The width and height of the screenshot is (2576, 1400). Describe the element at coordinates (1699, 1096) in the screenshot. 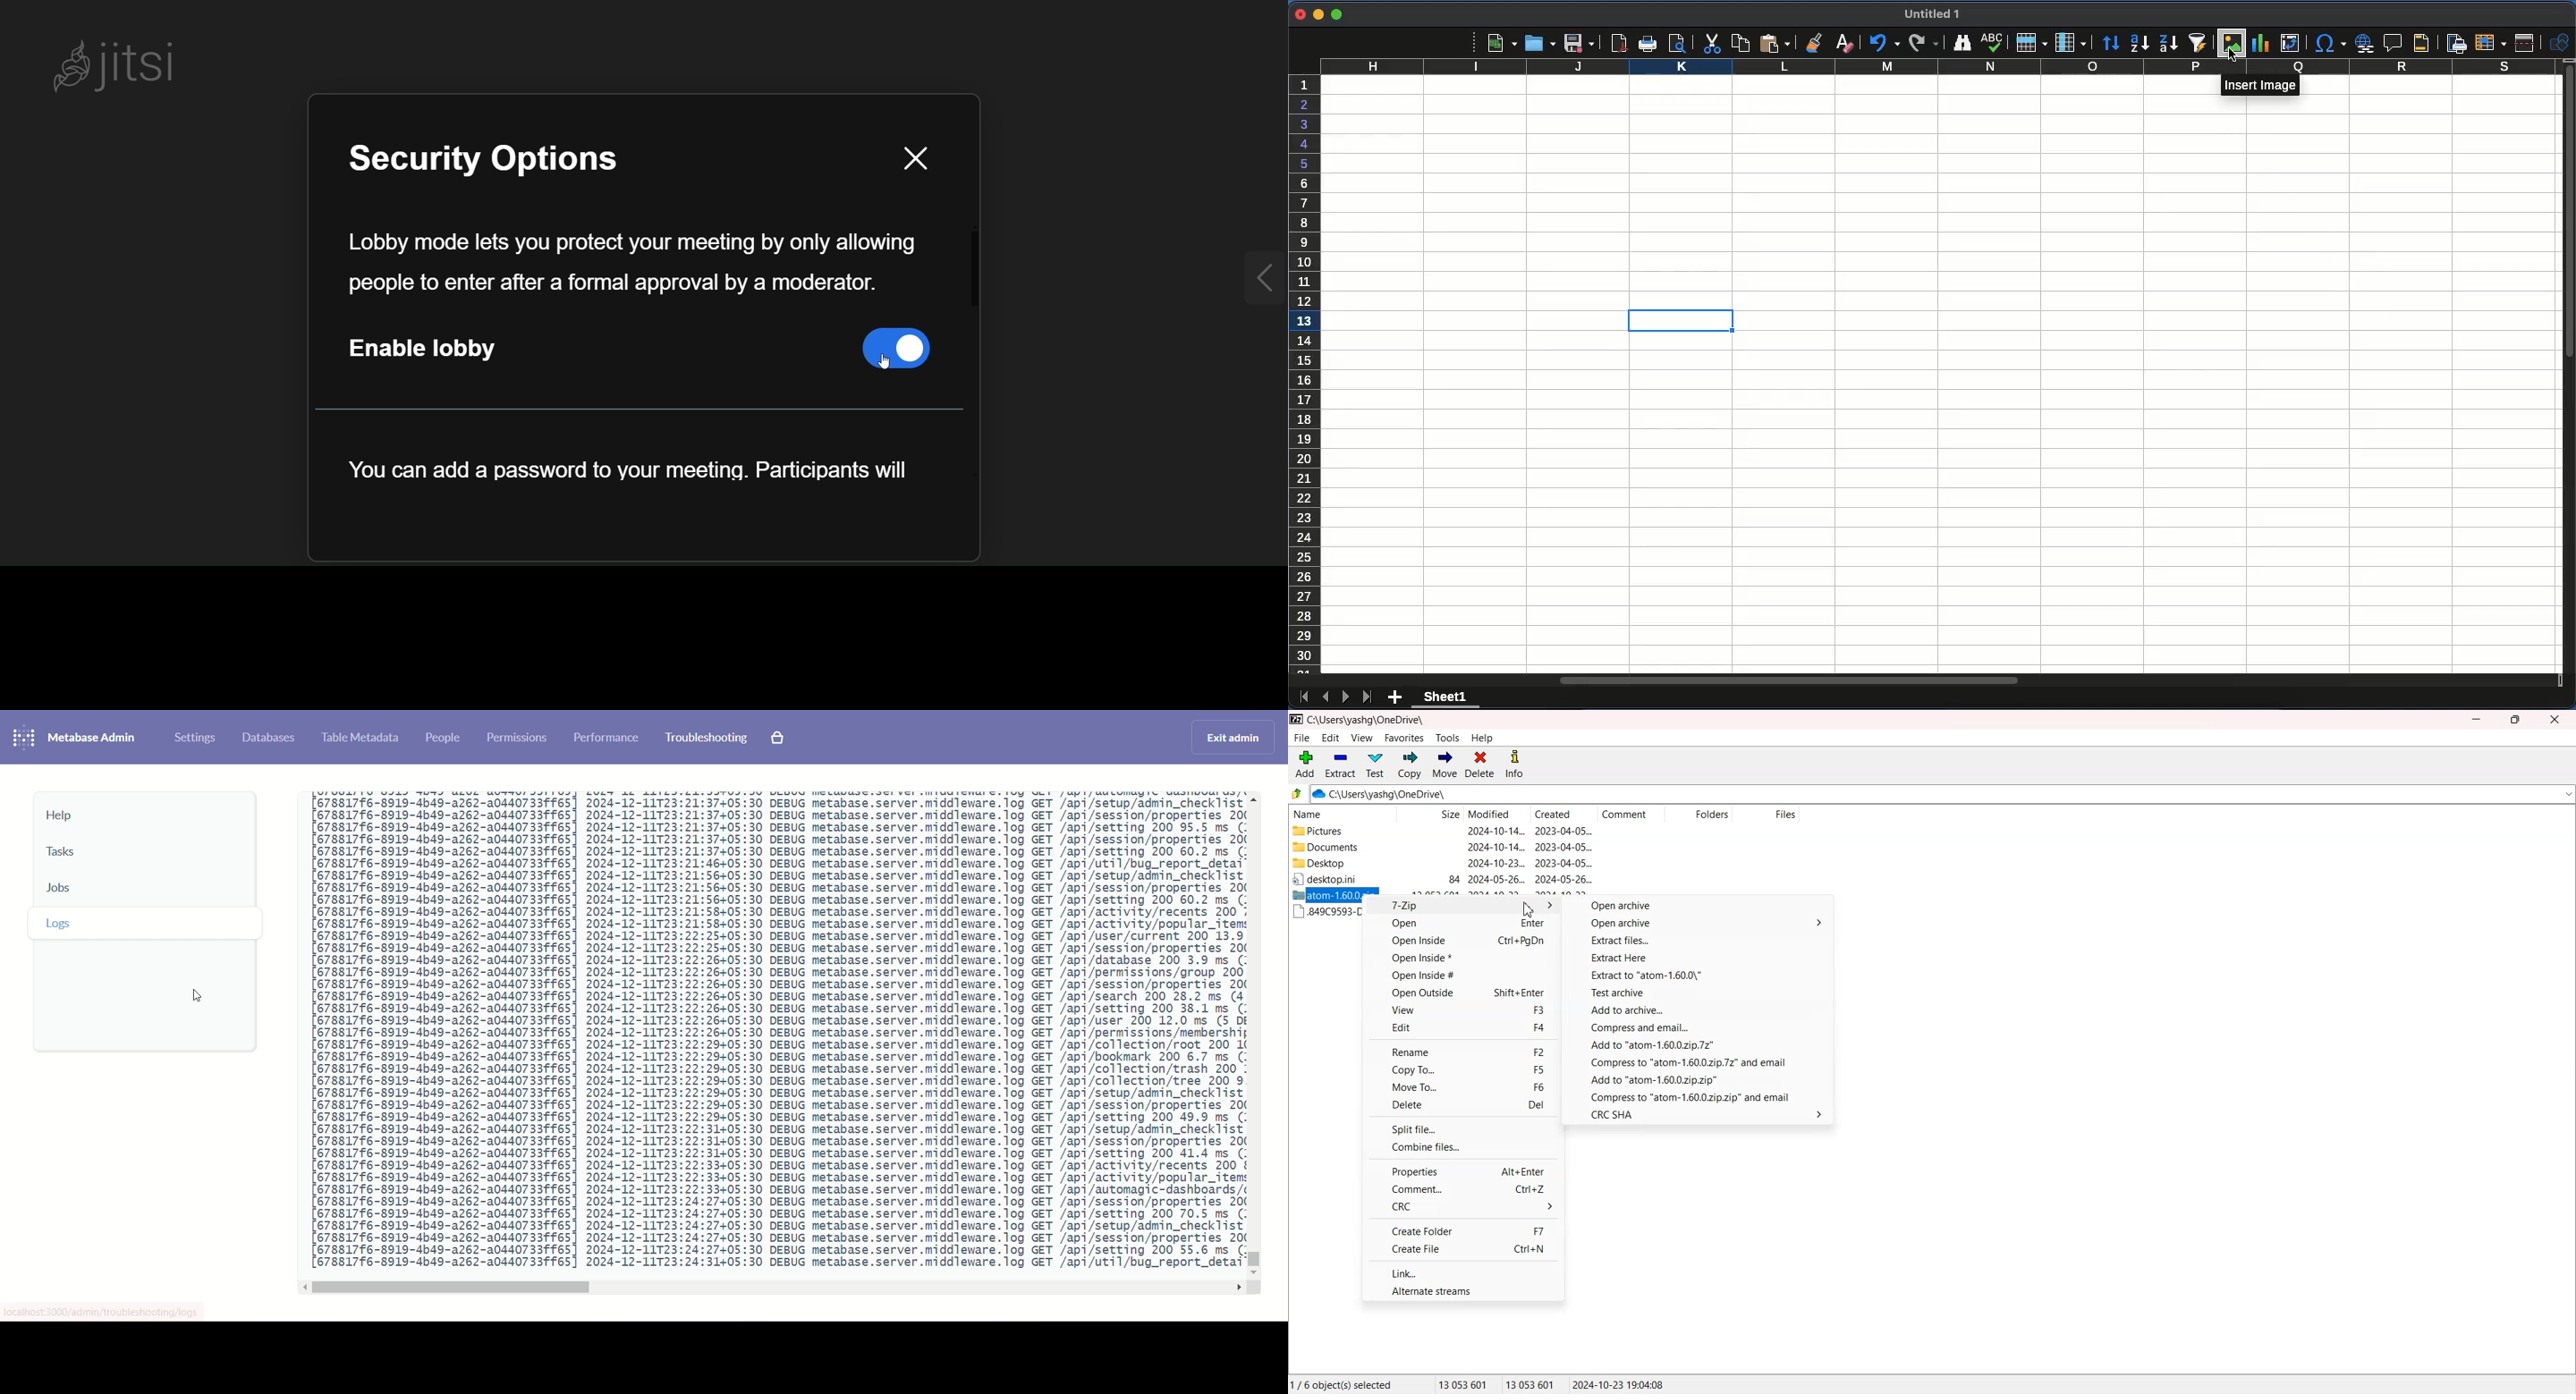

I see `Compress and Email` at that location.